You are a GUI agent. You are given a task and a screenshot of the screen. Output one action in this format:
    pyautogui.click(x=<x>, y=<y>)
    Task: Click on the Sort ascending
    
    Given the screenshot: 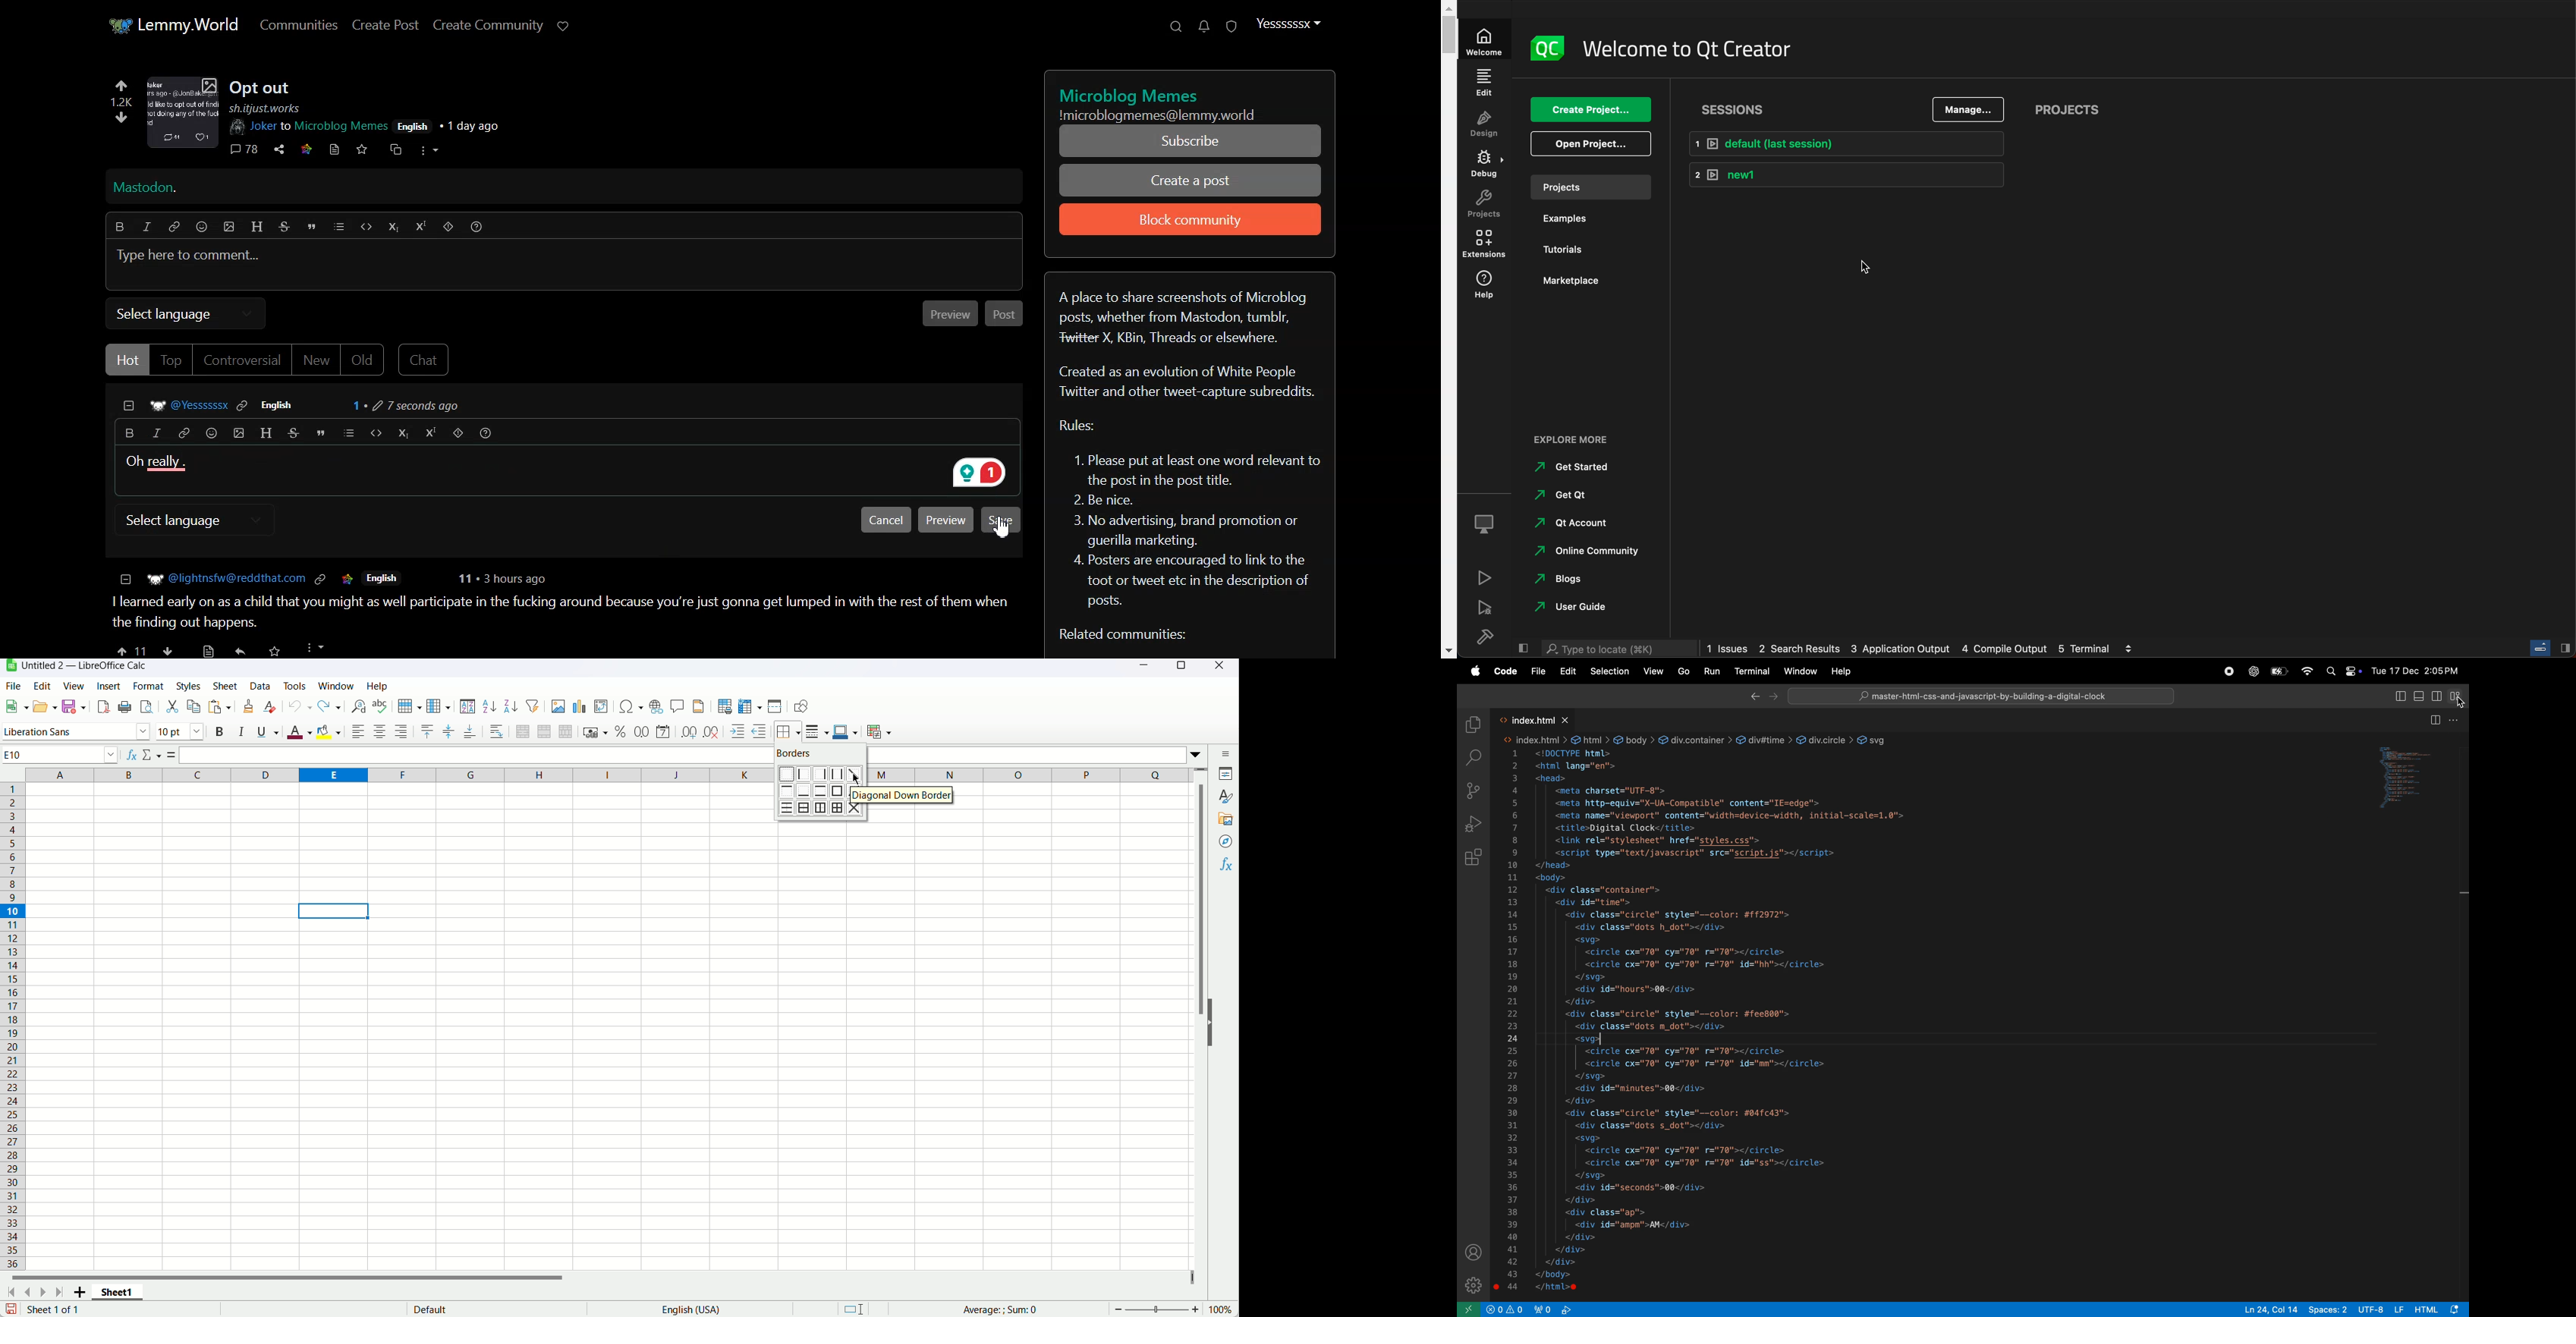 What is the action you would take?
    pyautogui.click(x=490, y=706)
    